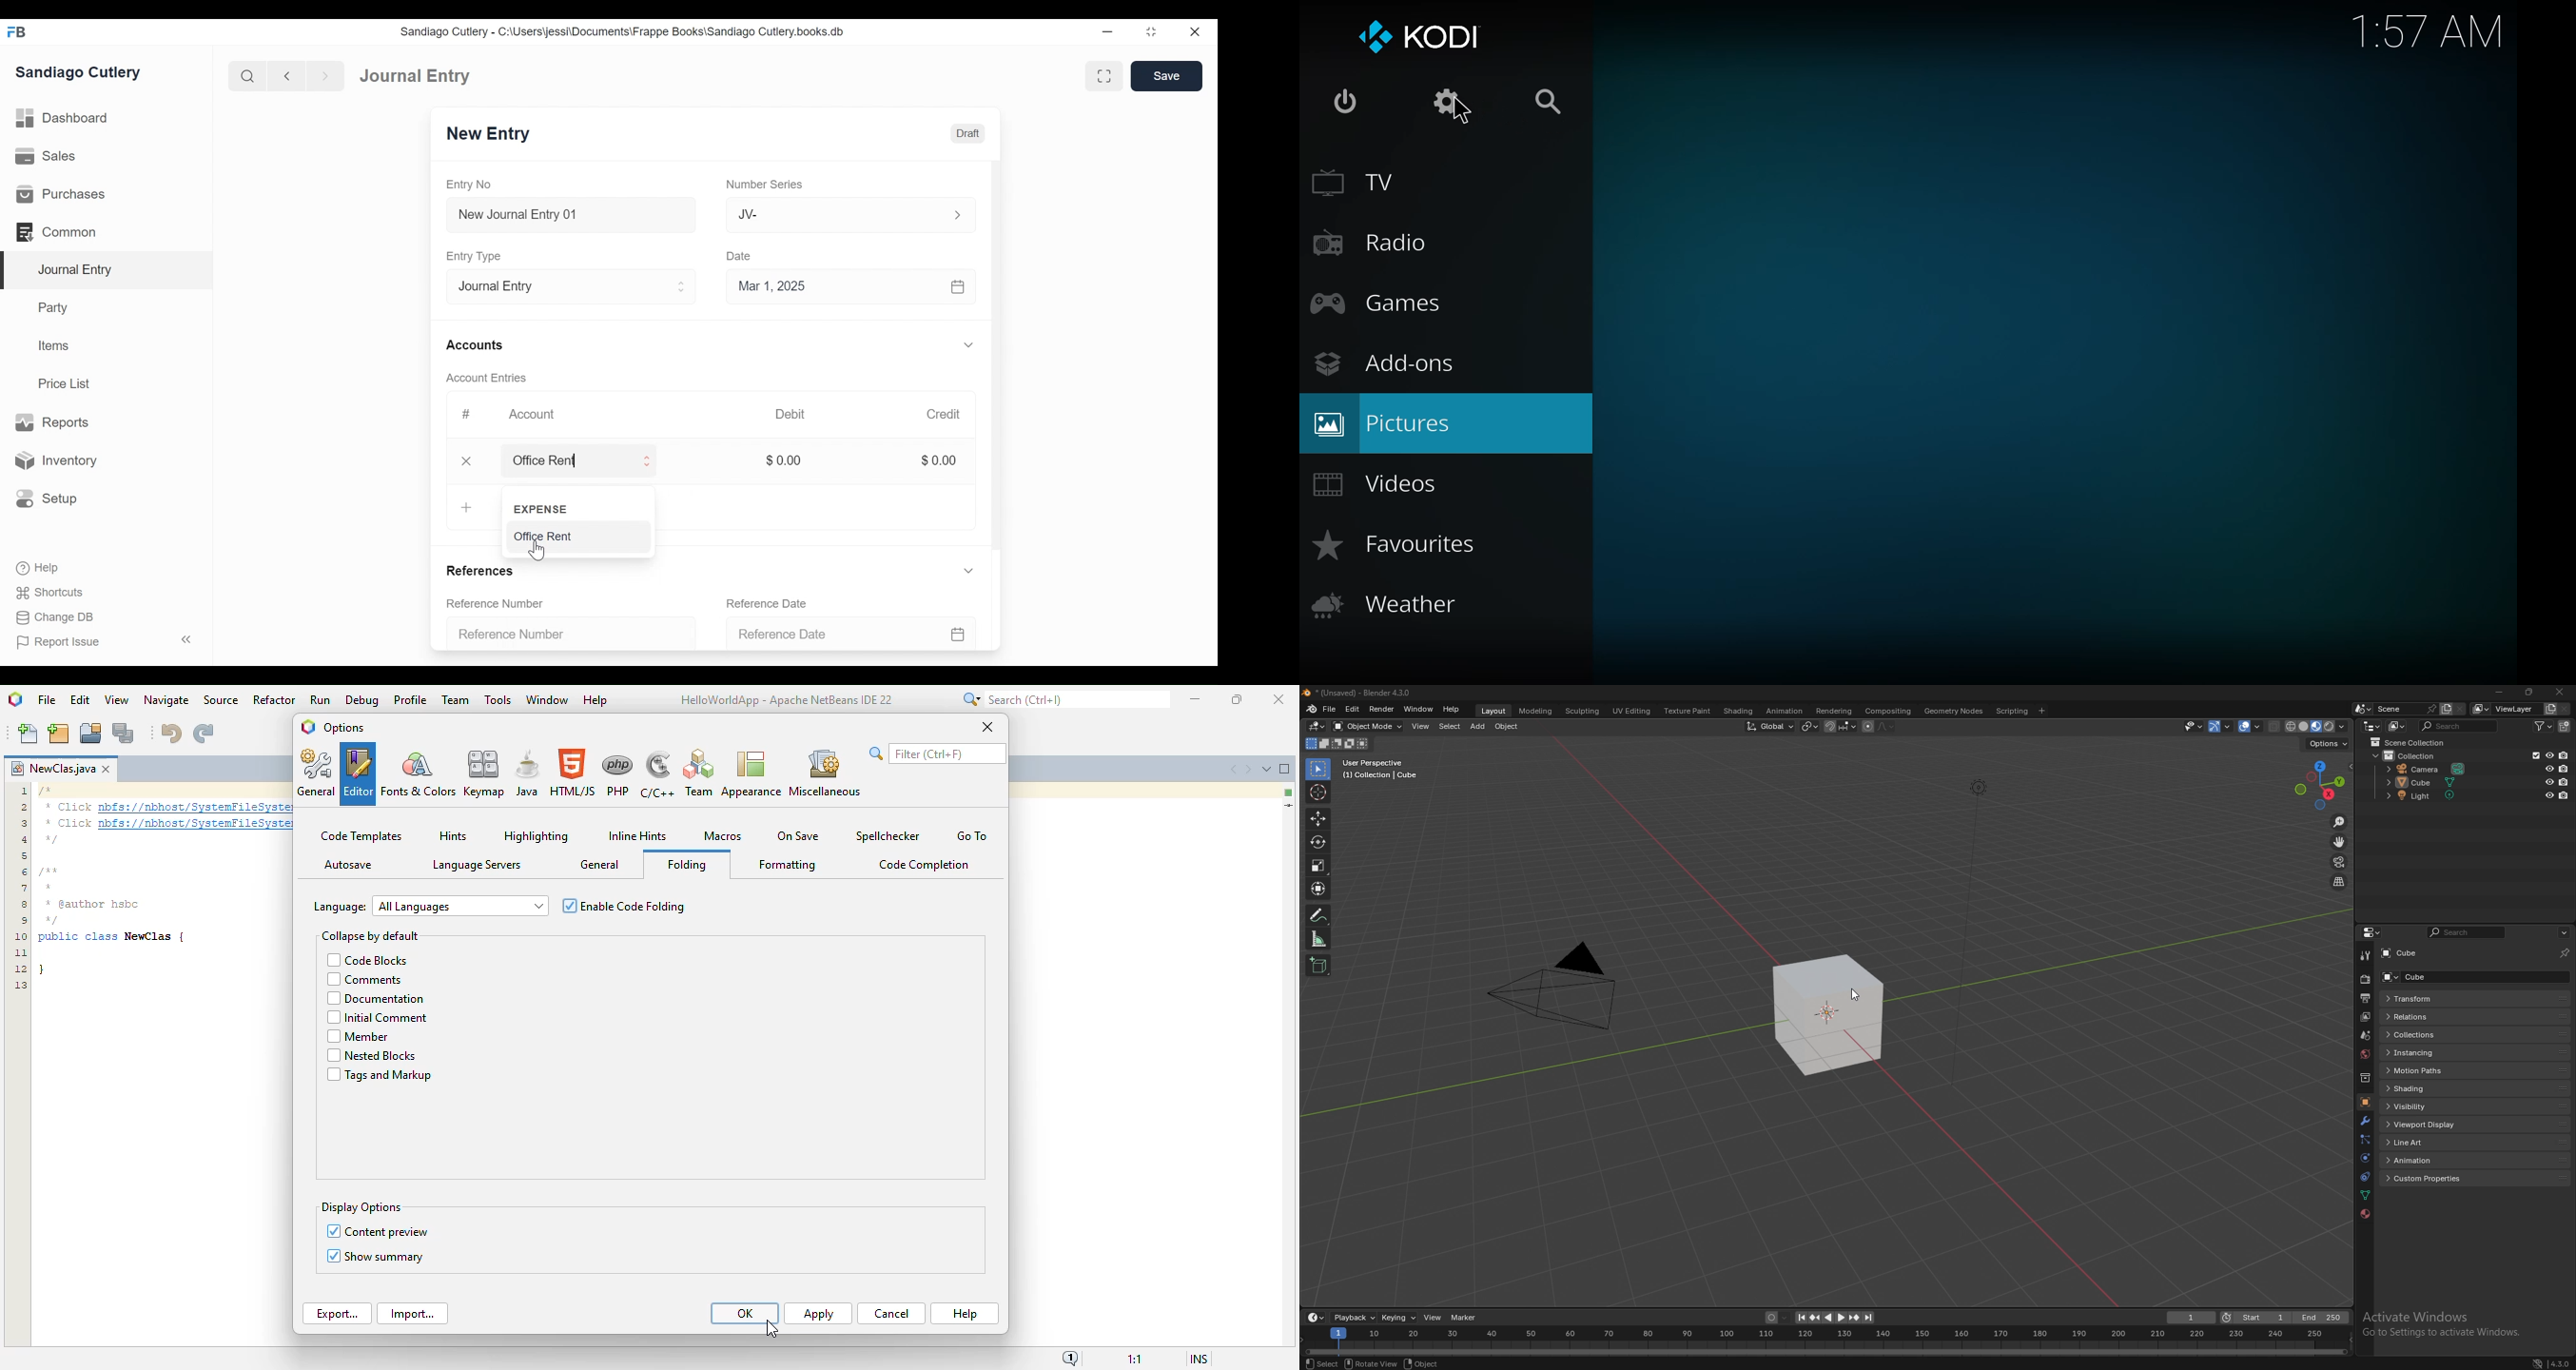  What do you see at coordinates (739, 256) in the screenshot?
I see `Date` at bounding box center [739, 256].